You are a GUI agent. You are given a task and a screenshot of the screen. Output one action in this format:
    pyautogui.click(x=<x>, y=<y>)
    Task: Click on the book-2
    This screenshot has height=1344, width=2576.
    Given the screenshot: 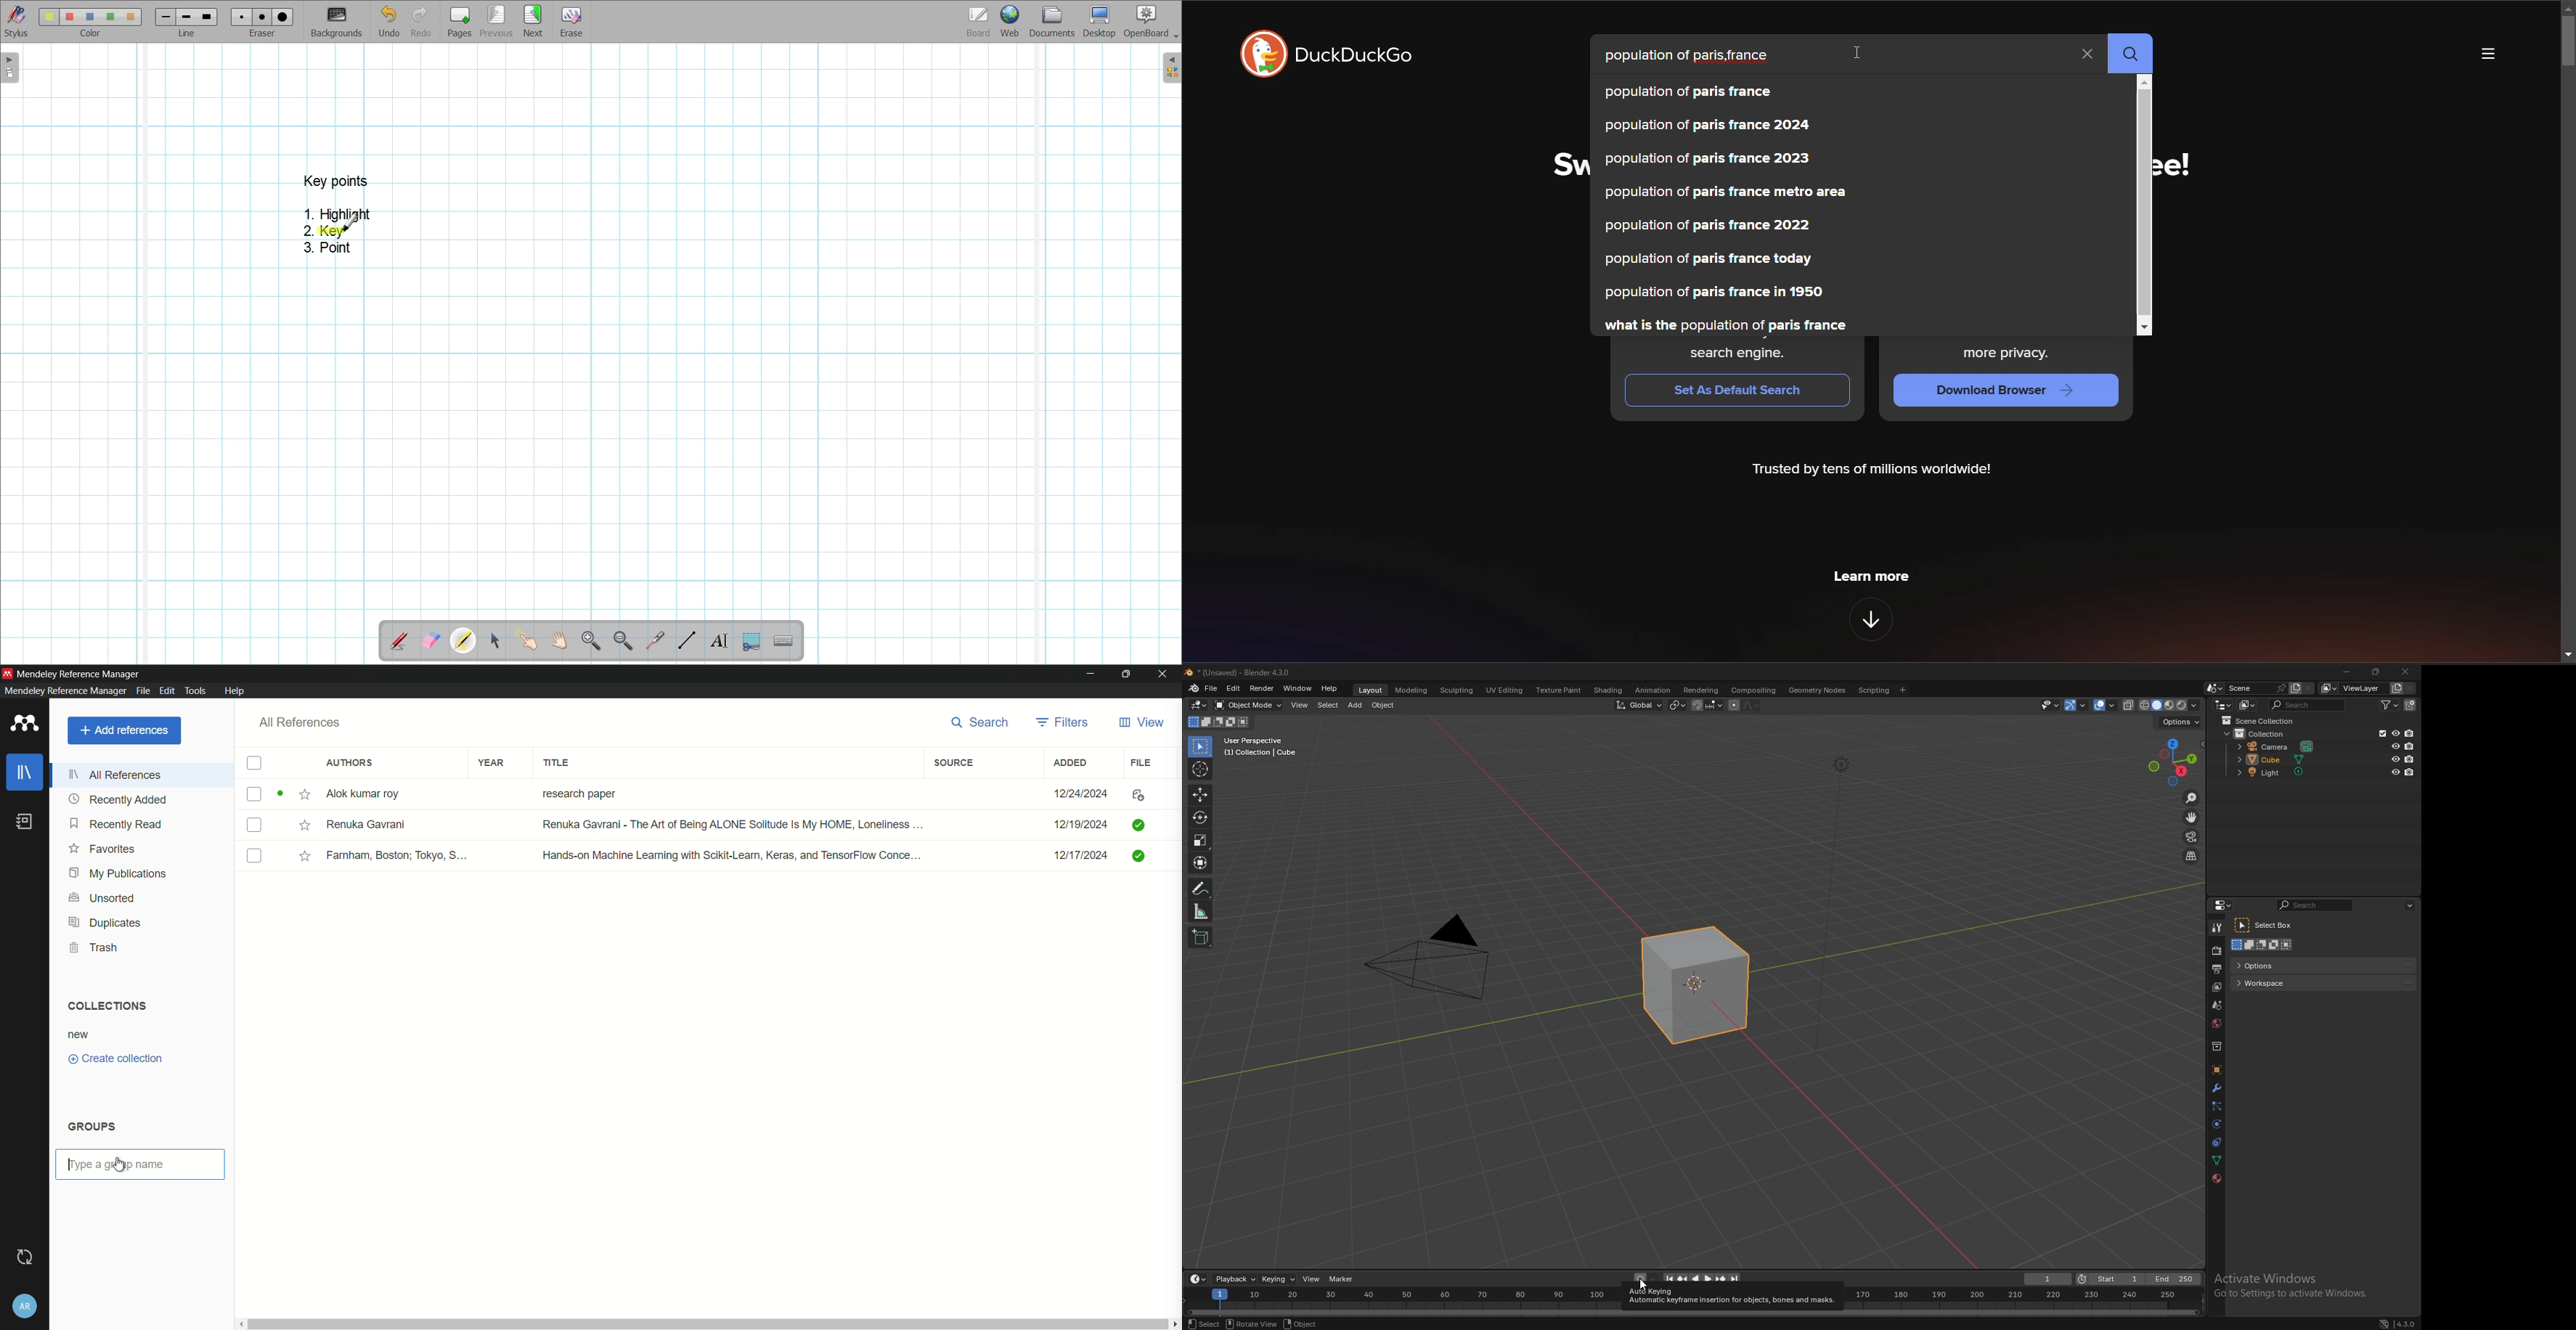 What is the action you would take?
    pyautogui.click(x=256, y=826)
    